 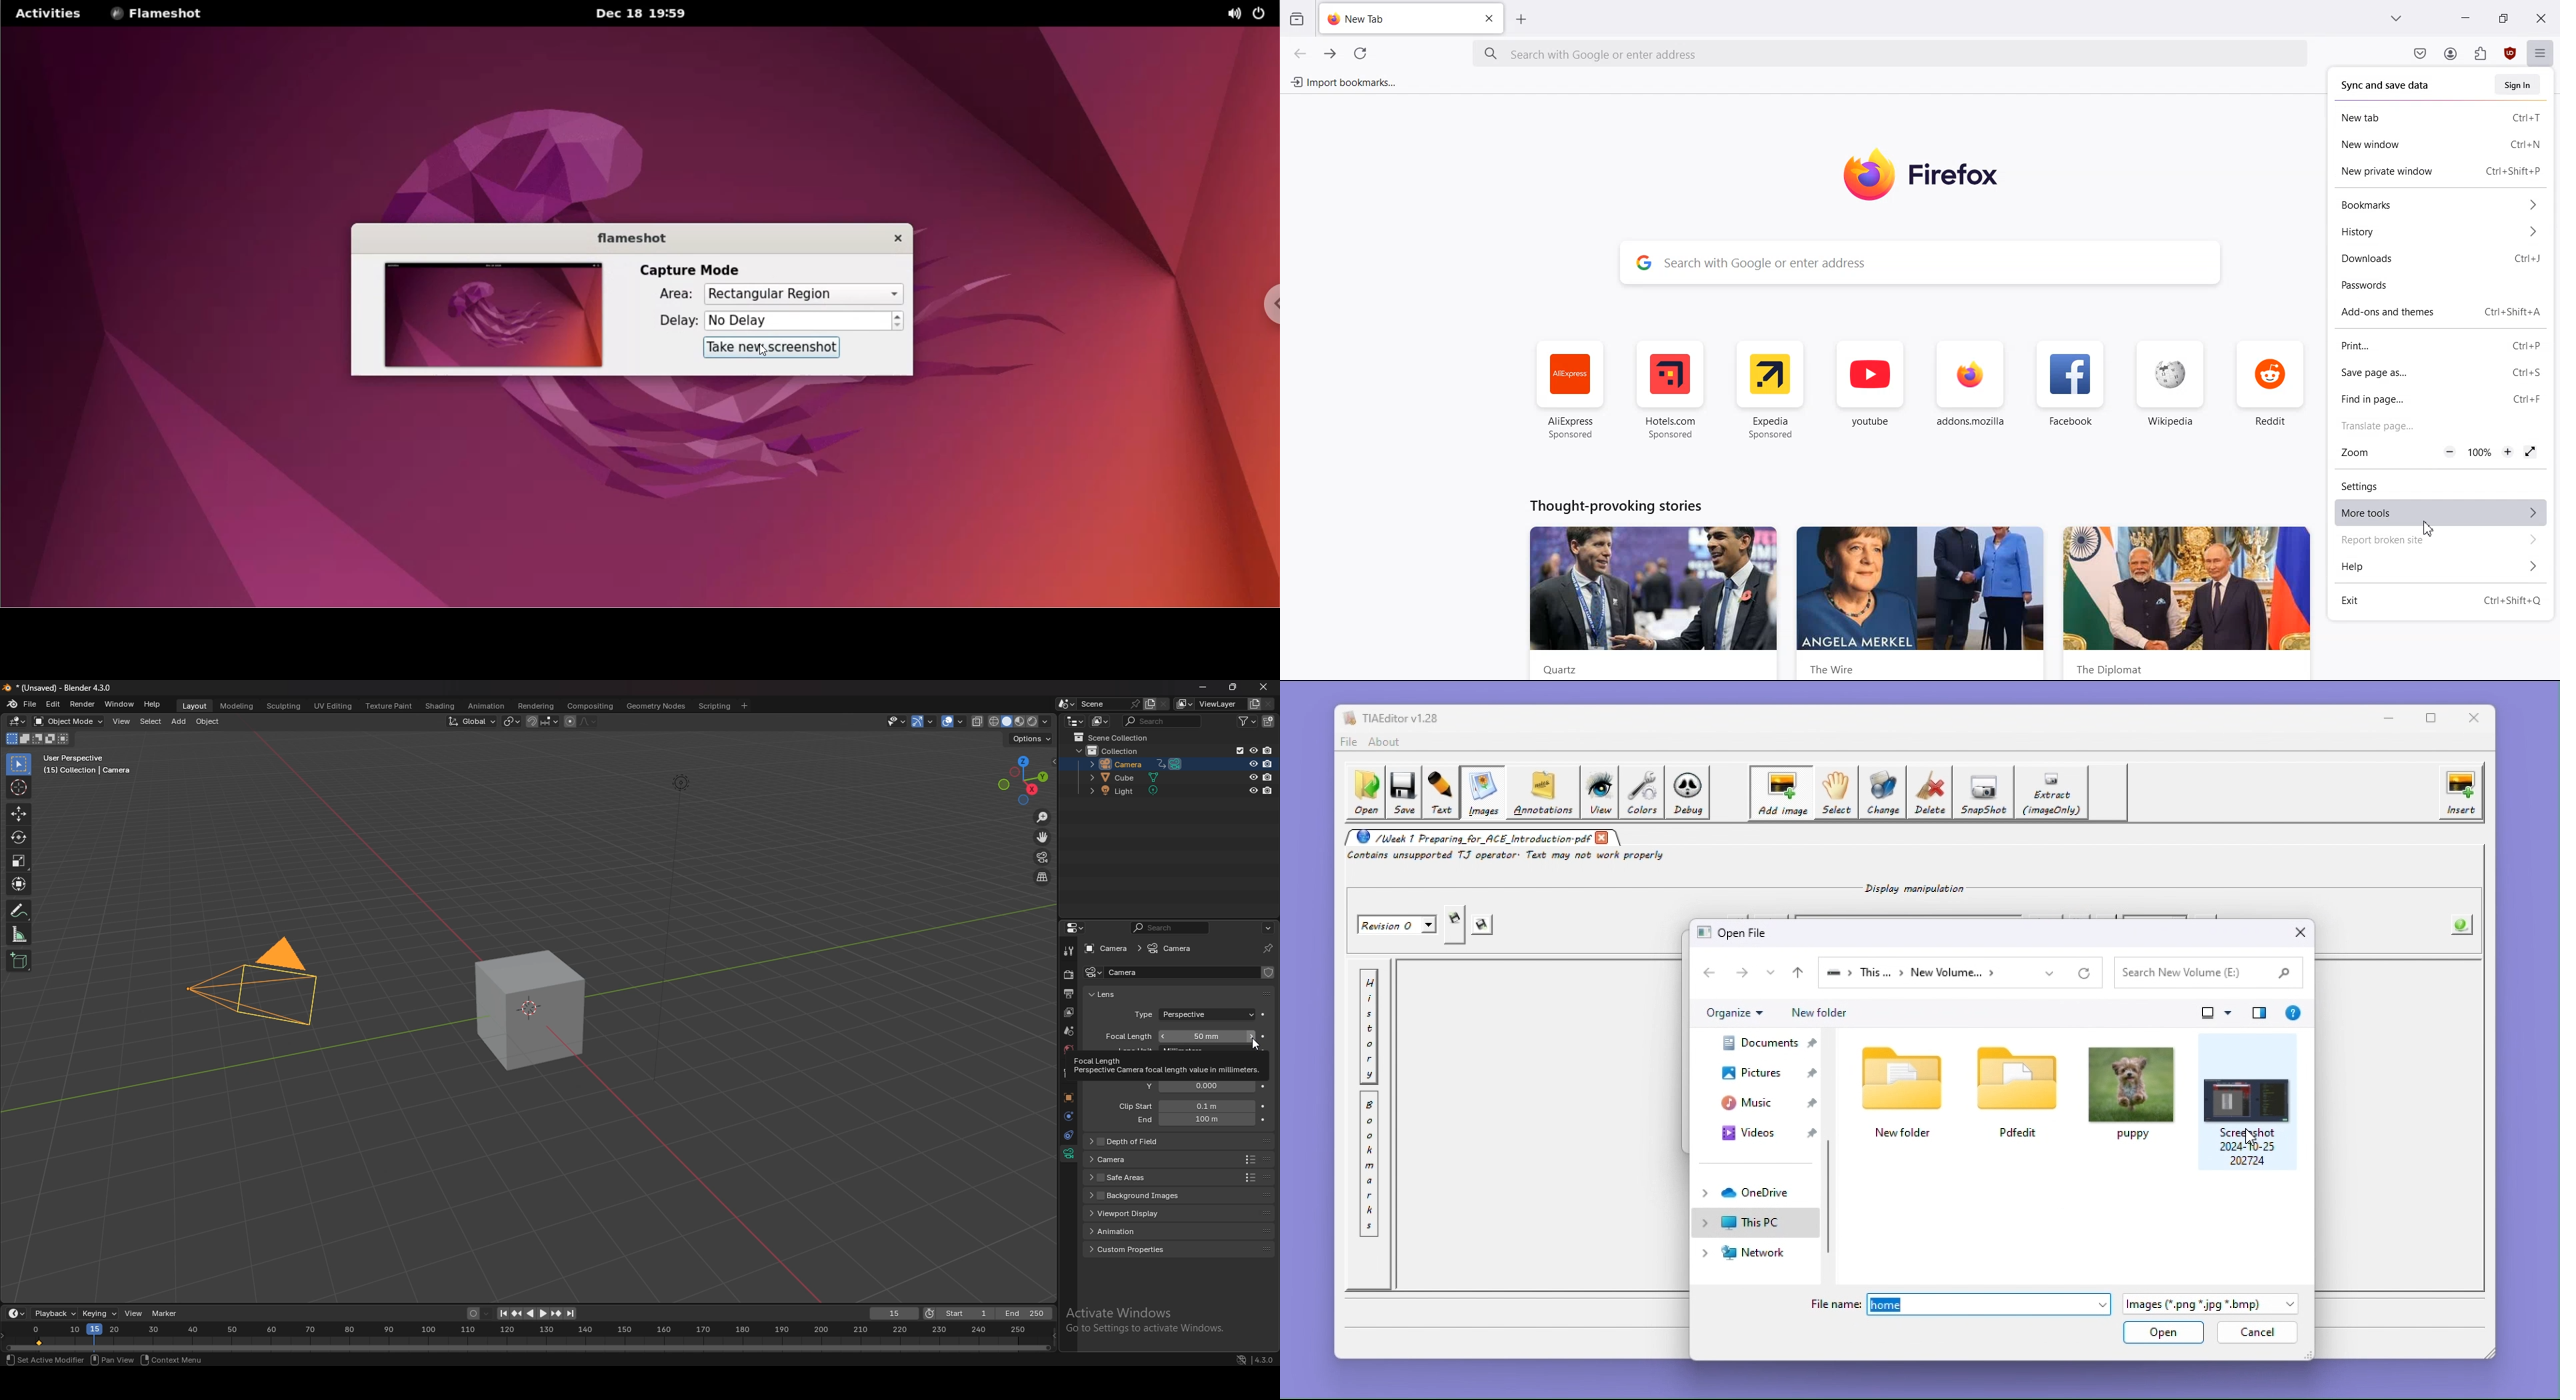 What do you see at coordinates (2450, 54) in the screenshot?
I see `Account` at bounding box center [2450, 54].